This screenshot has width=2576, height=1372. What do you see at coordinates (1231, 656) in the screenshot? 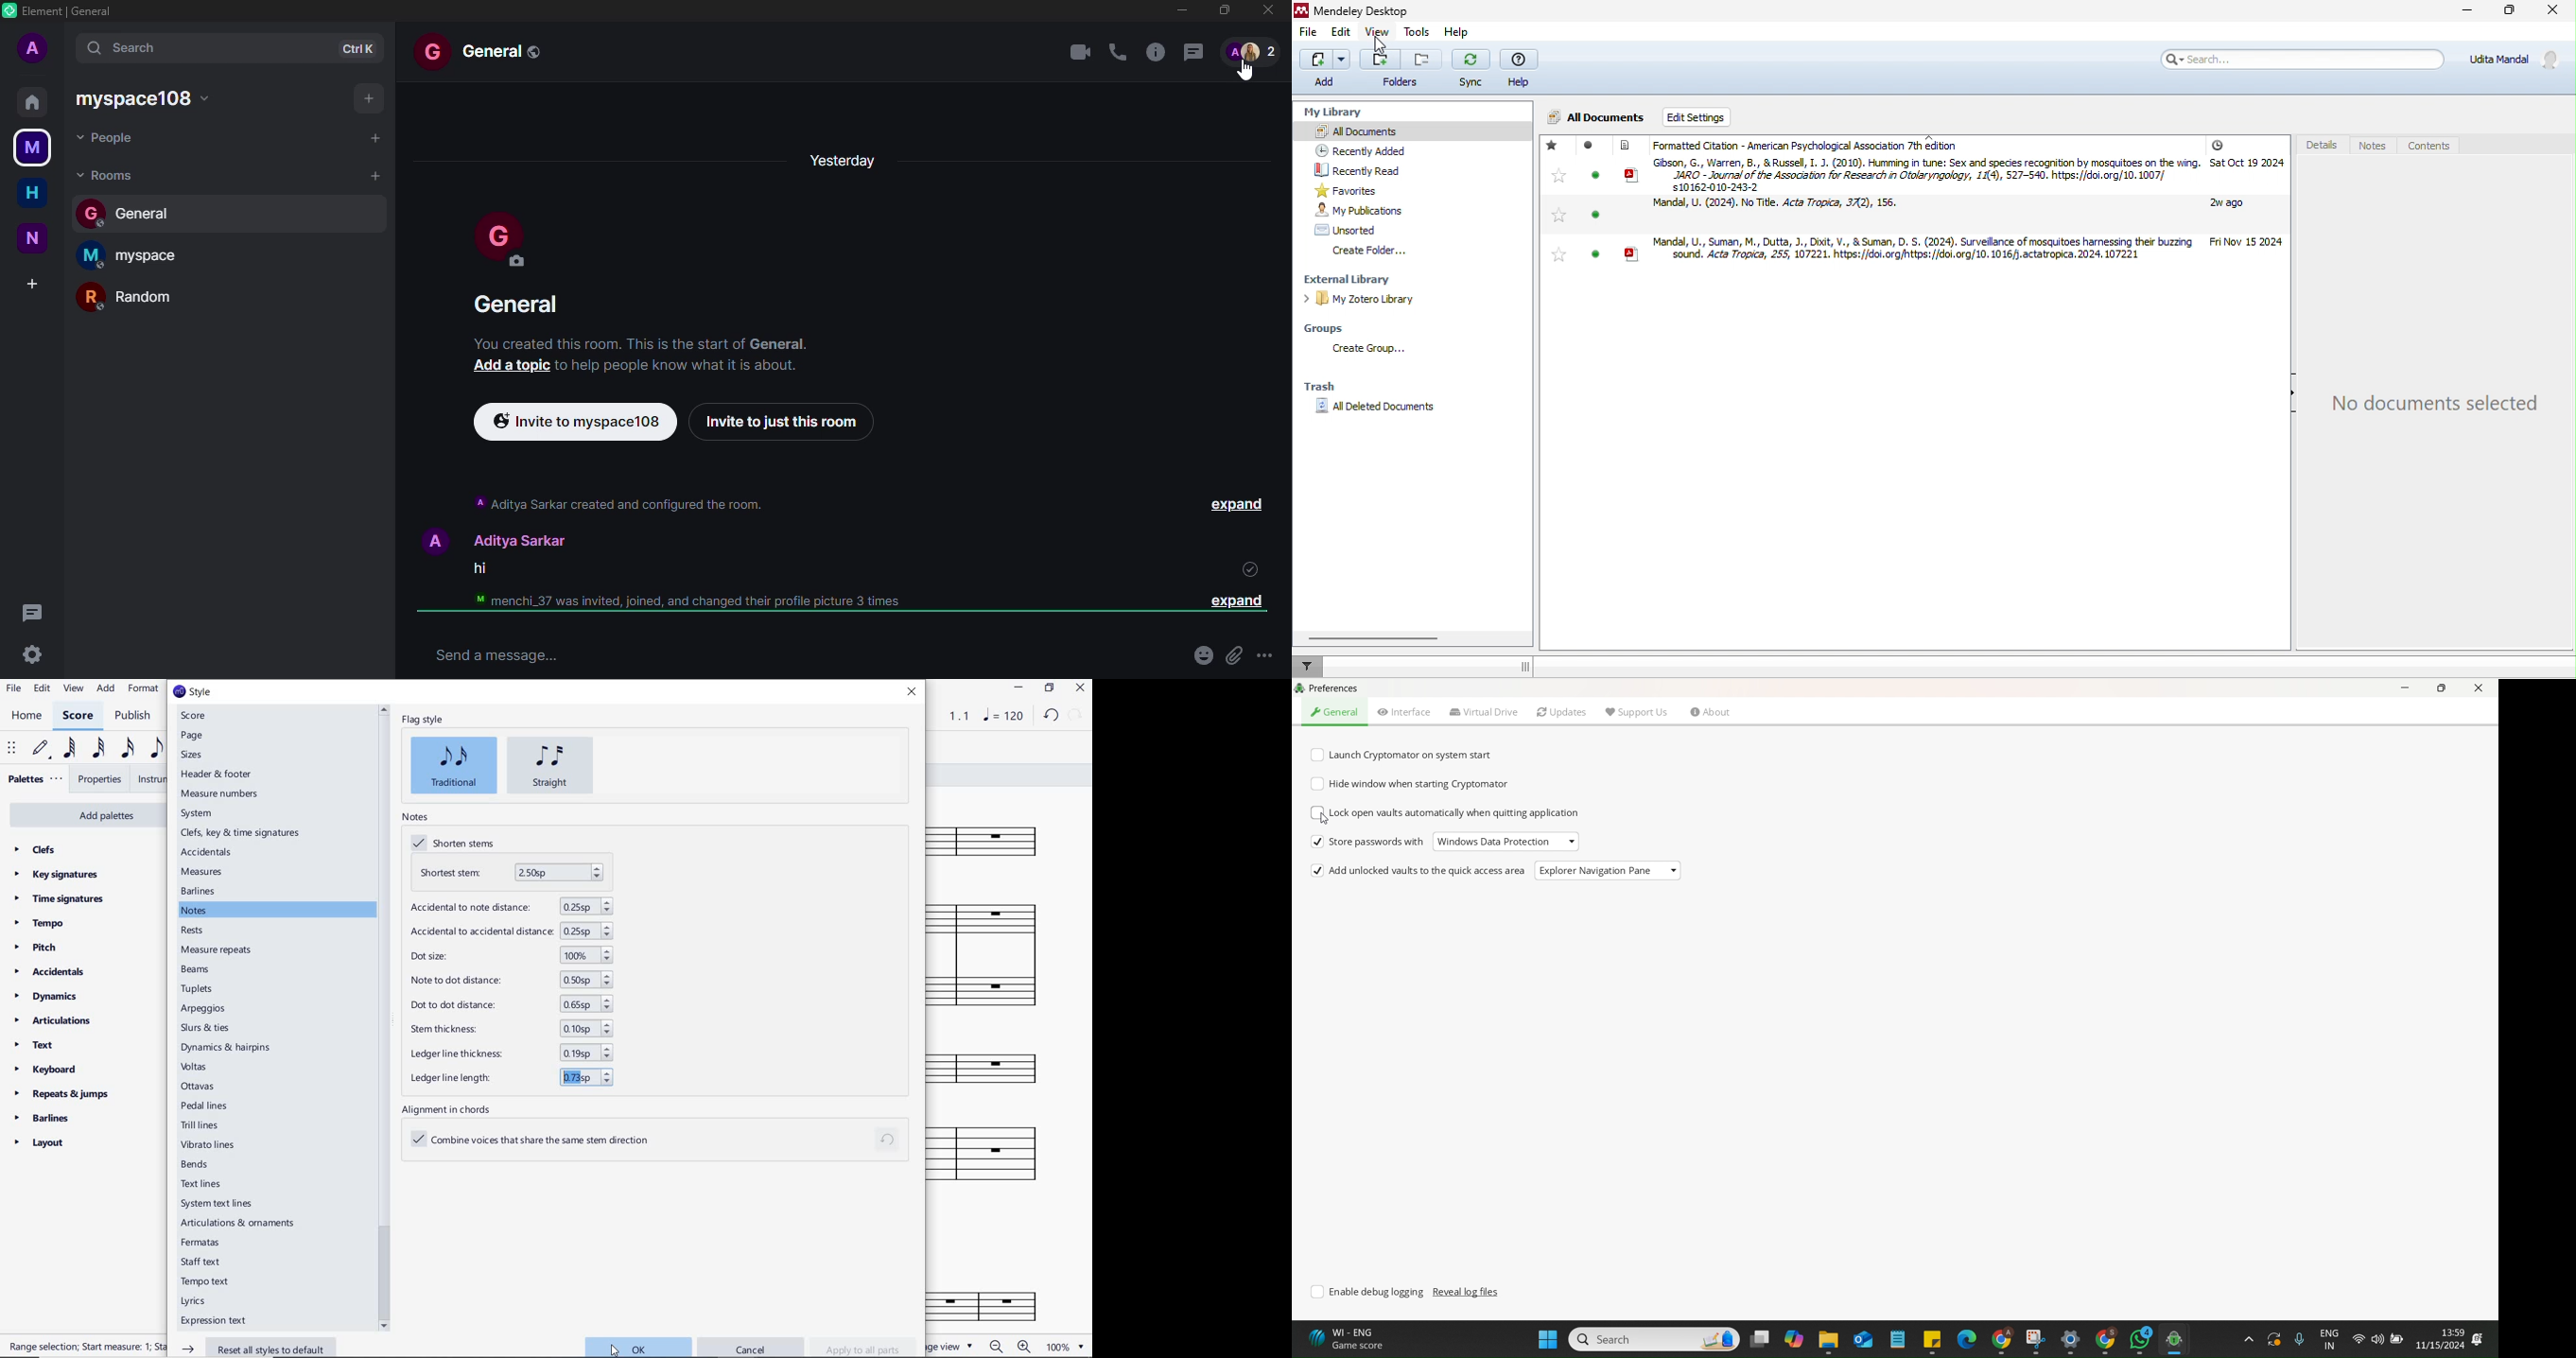
I see `attach` at bounding box center [1231, 656].